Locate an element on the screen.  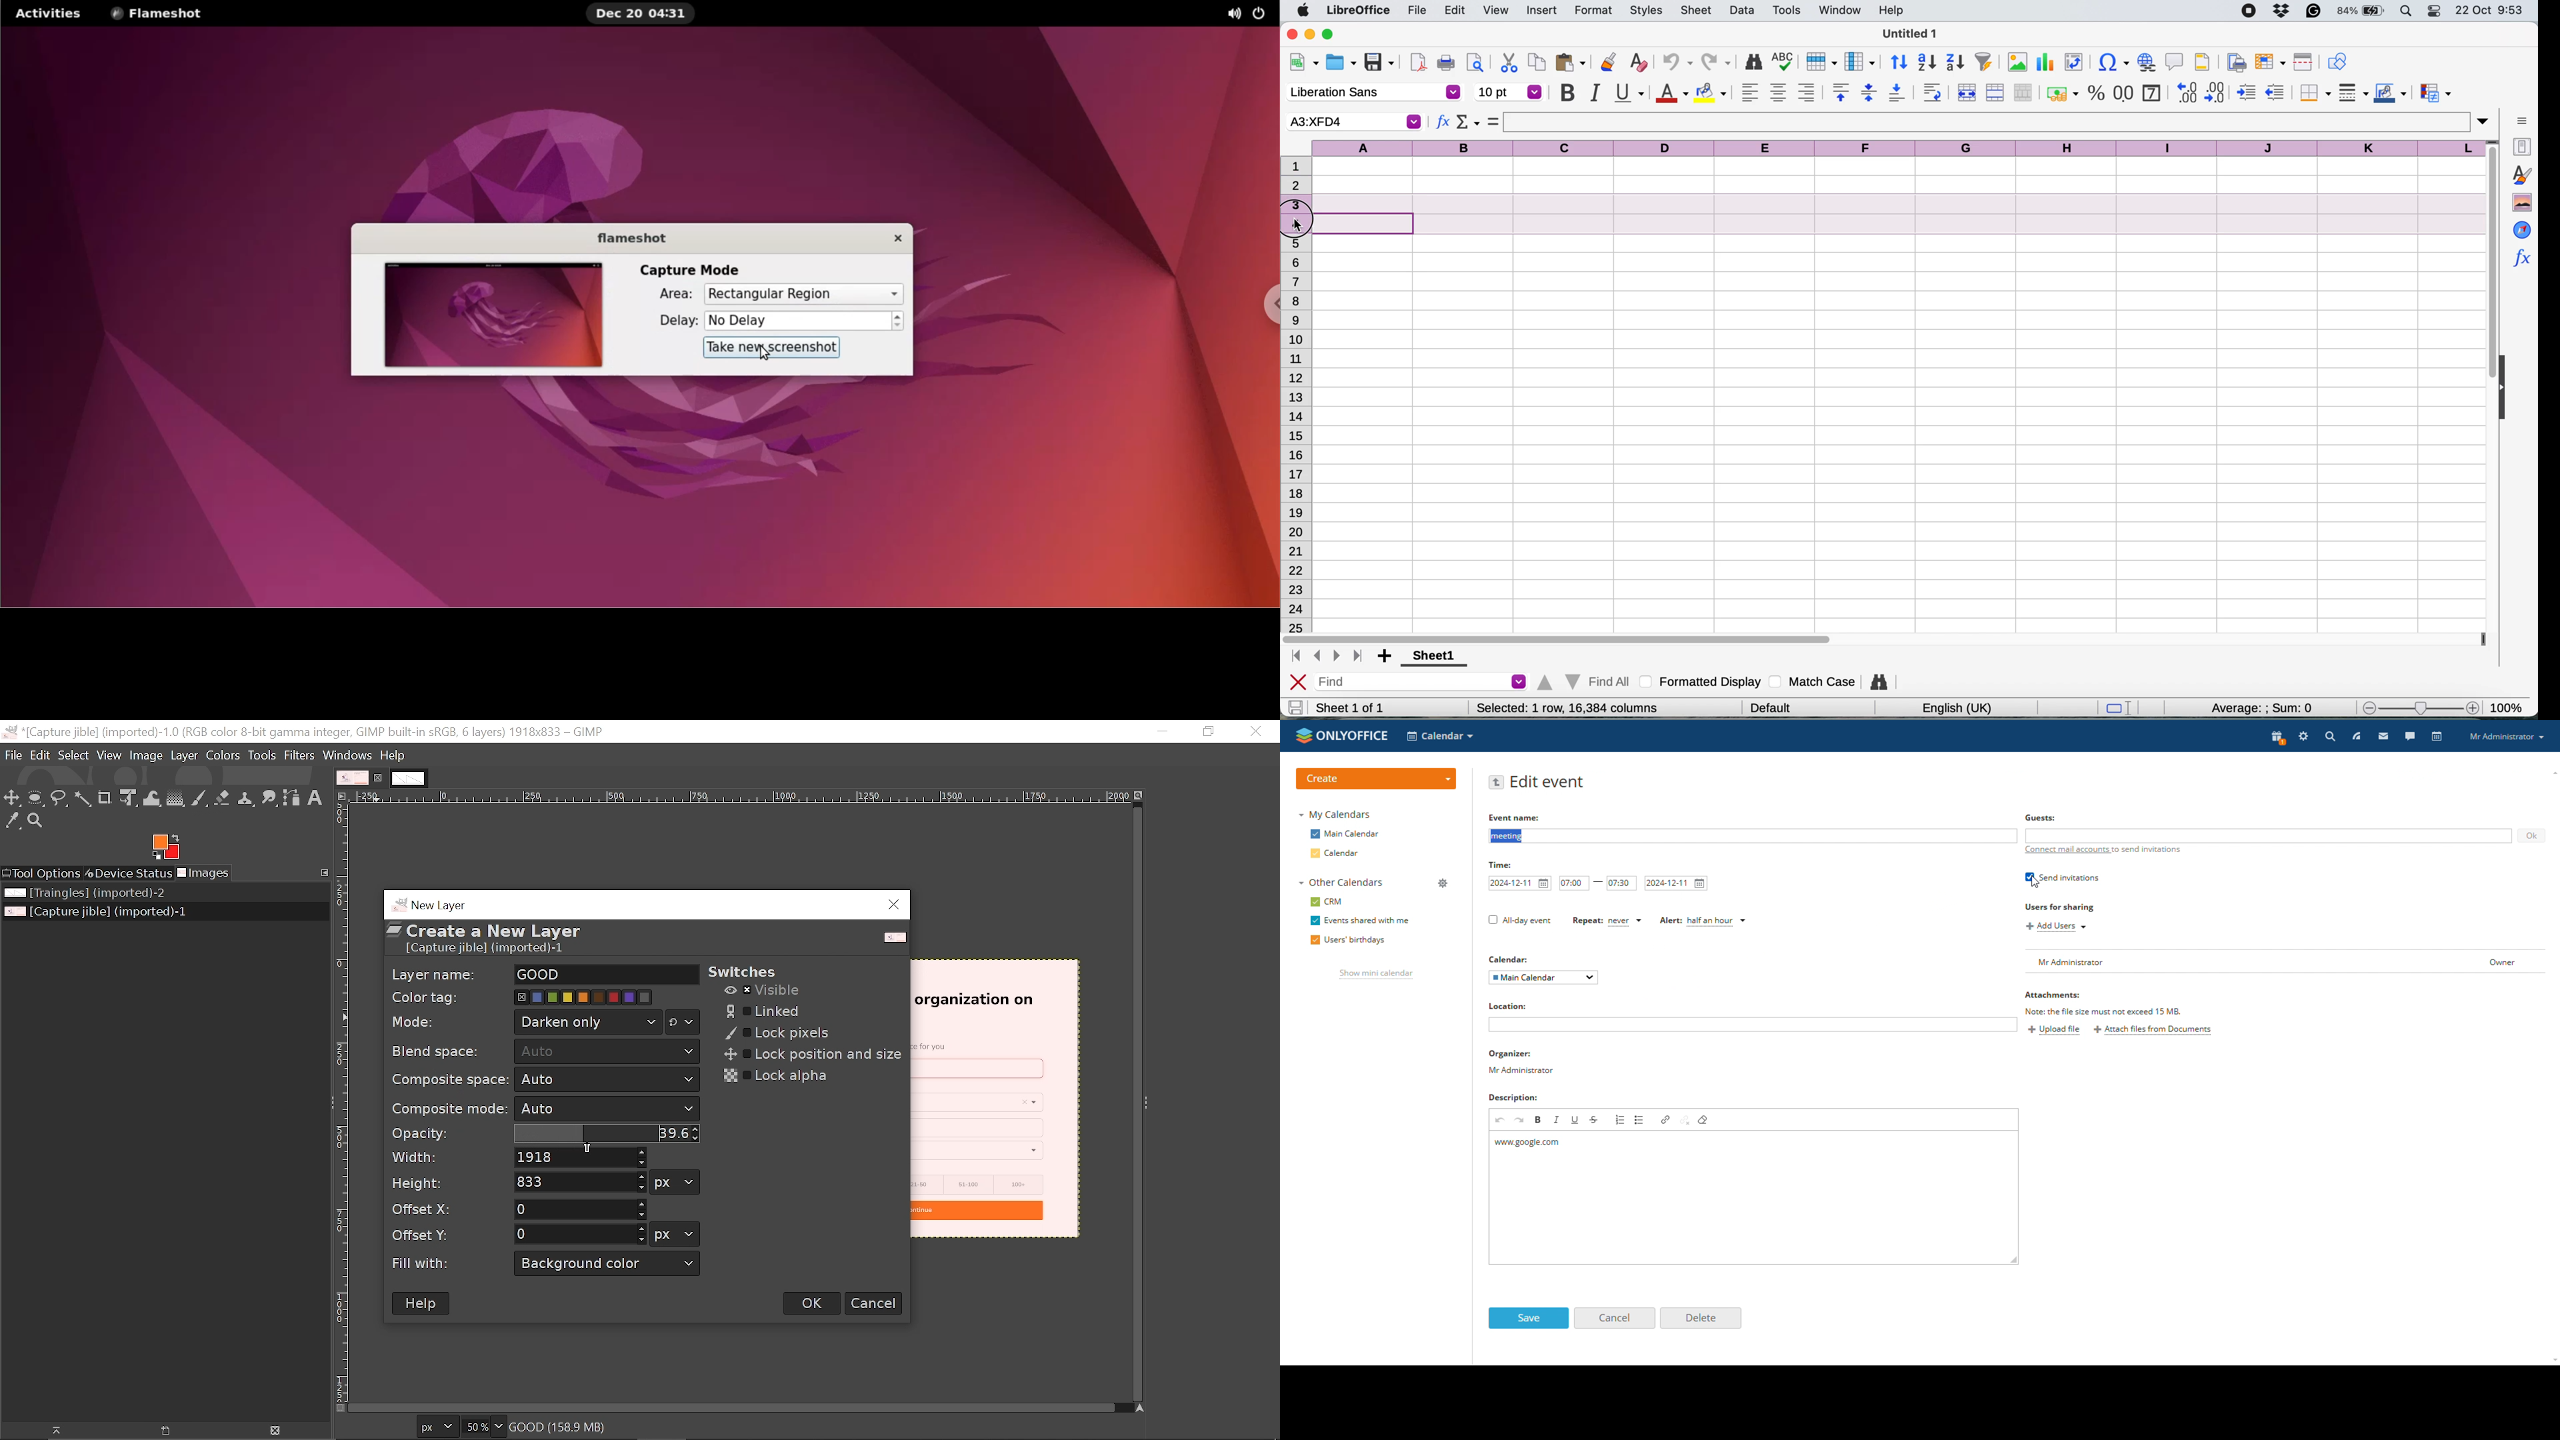
bold is located at coordinates (1539, 1121).